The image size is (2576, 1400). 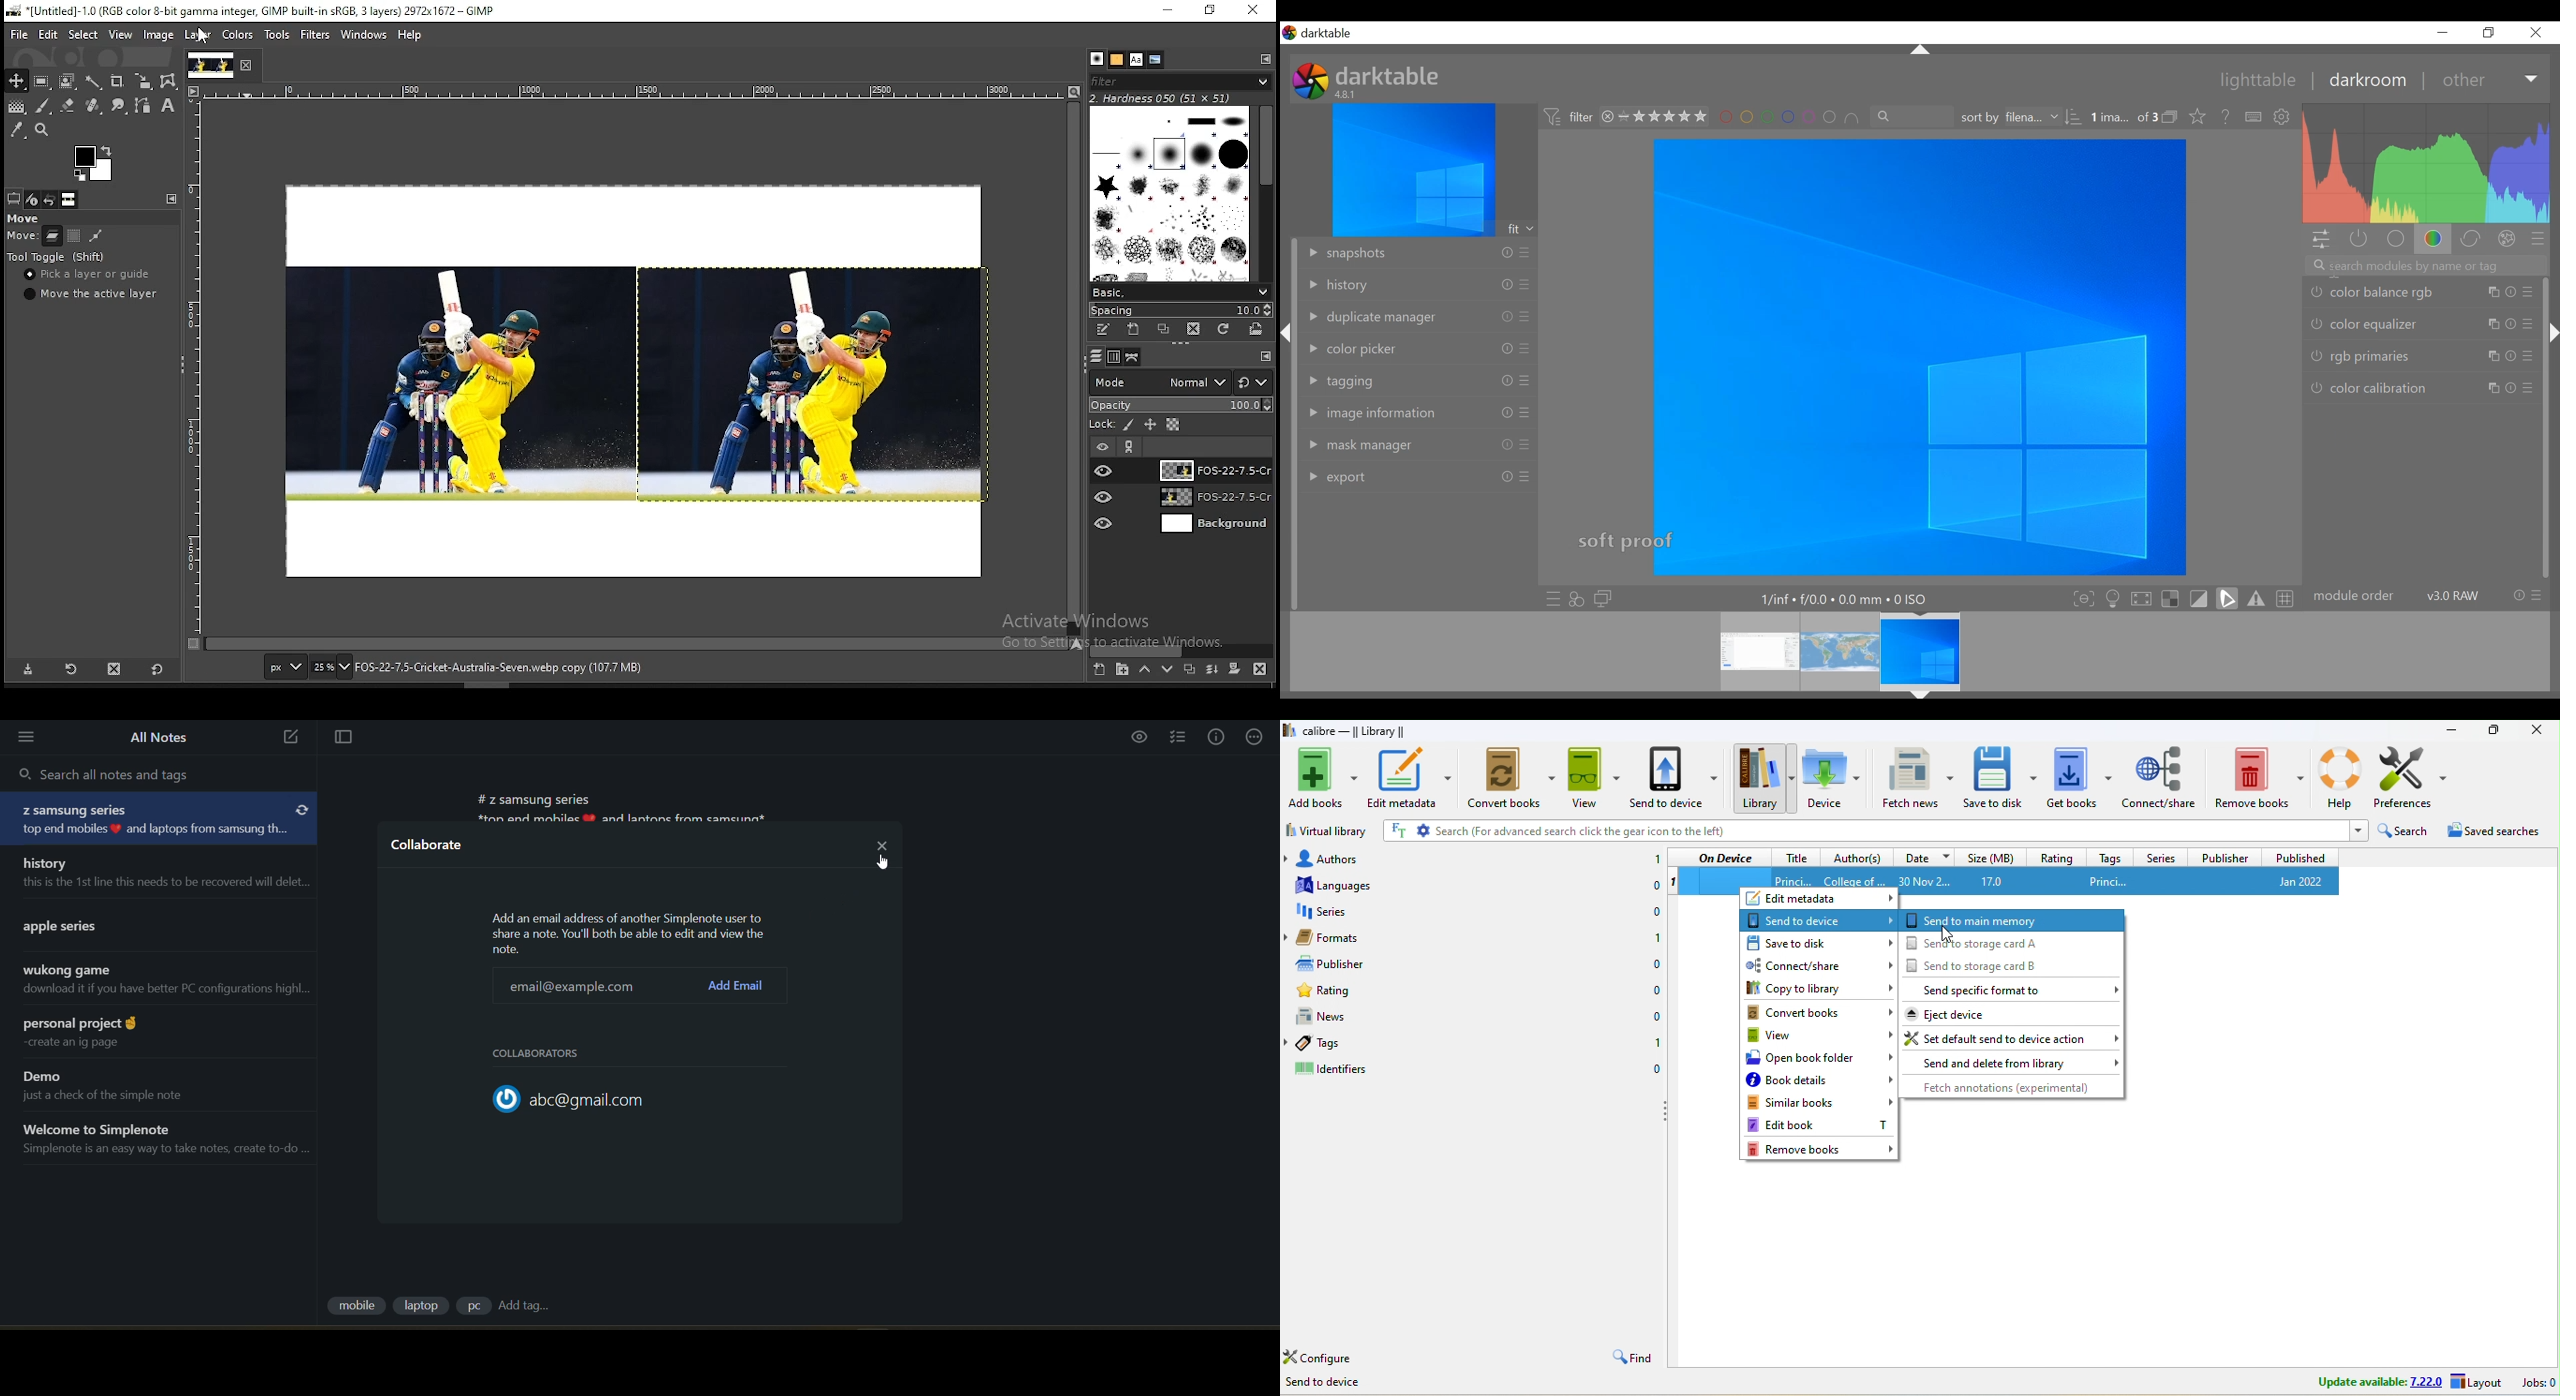 I want to click on close, so click(x=1607, y=117).